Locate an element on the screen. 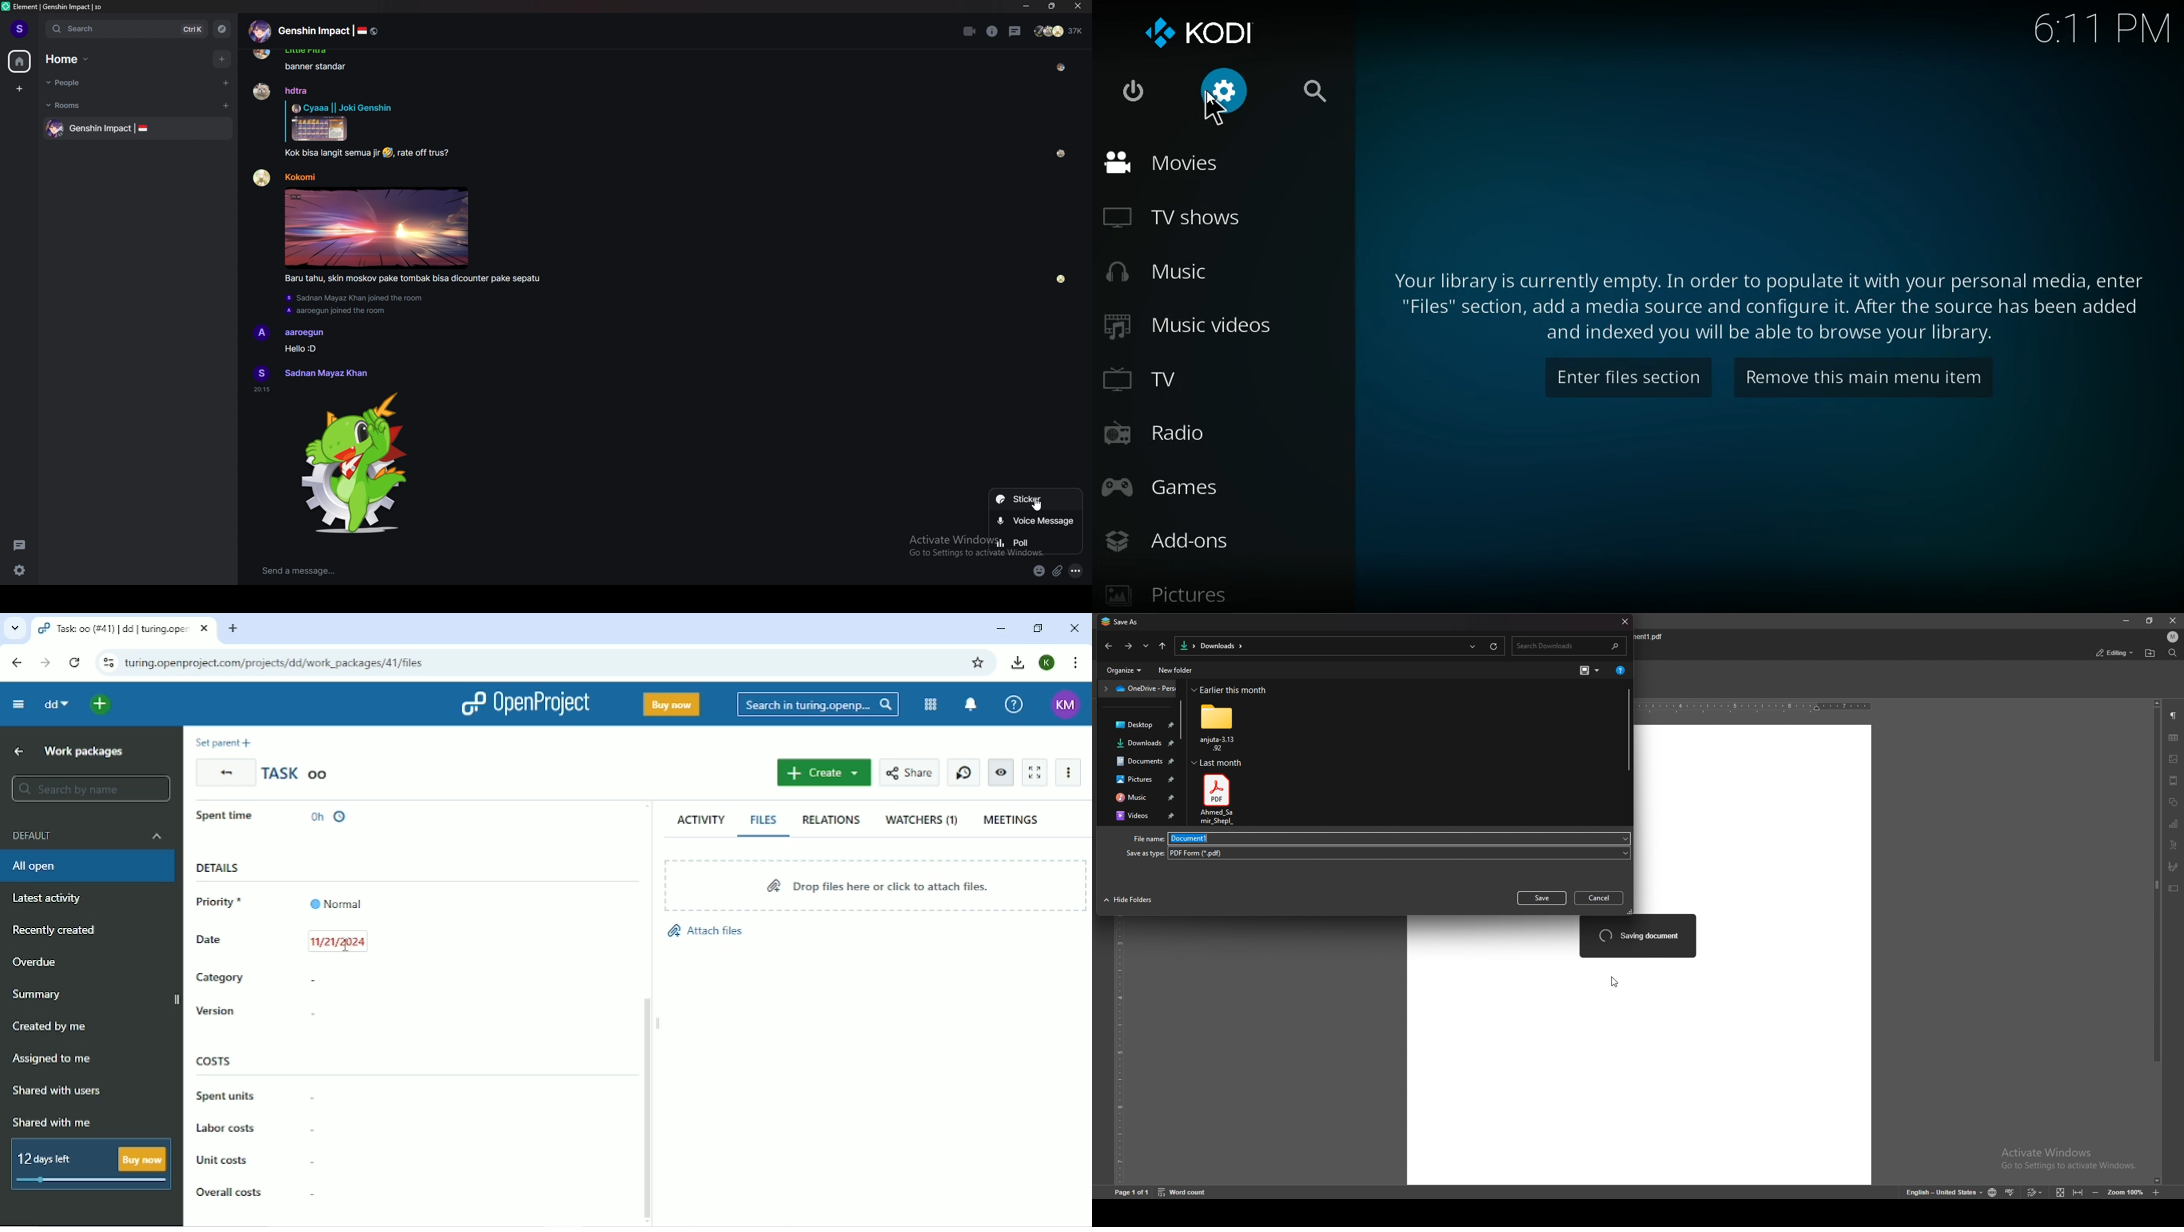  games is located at coordinates (1214, 490).